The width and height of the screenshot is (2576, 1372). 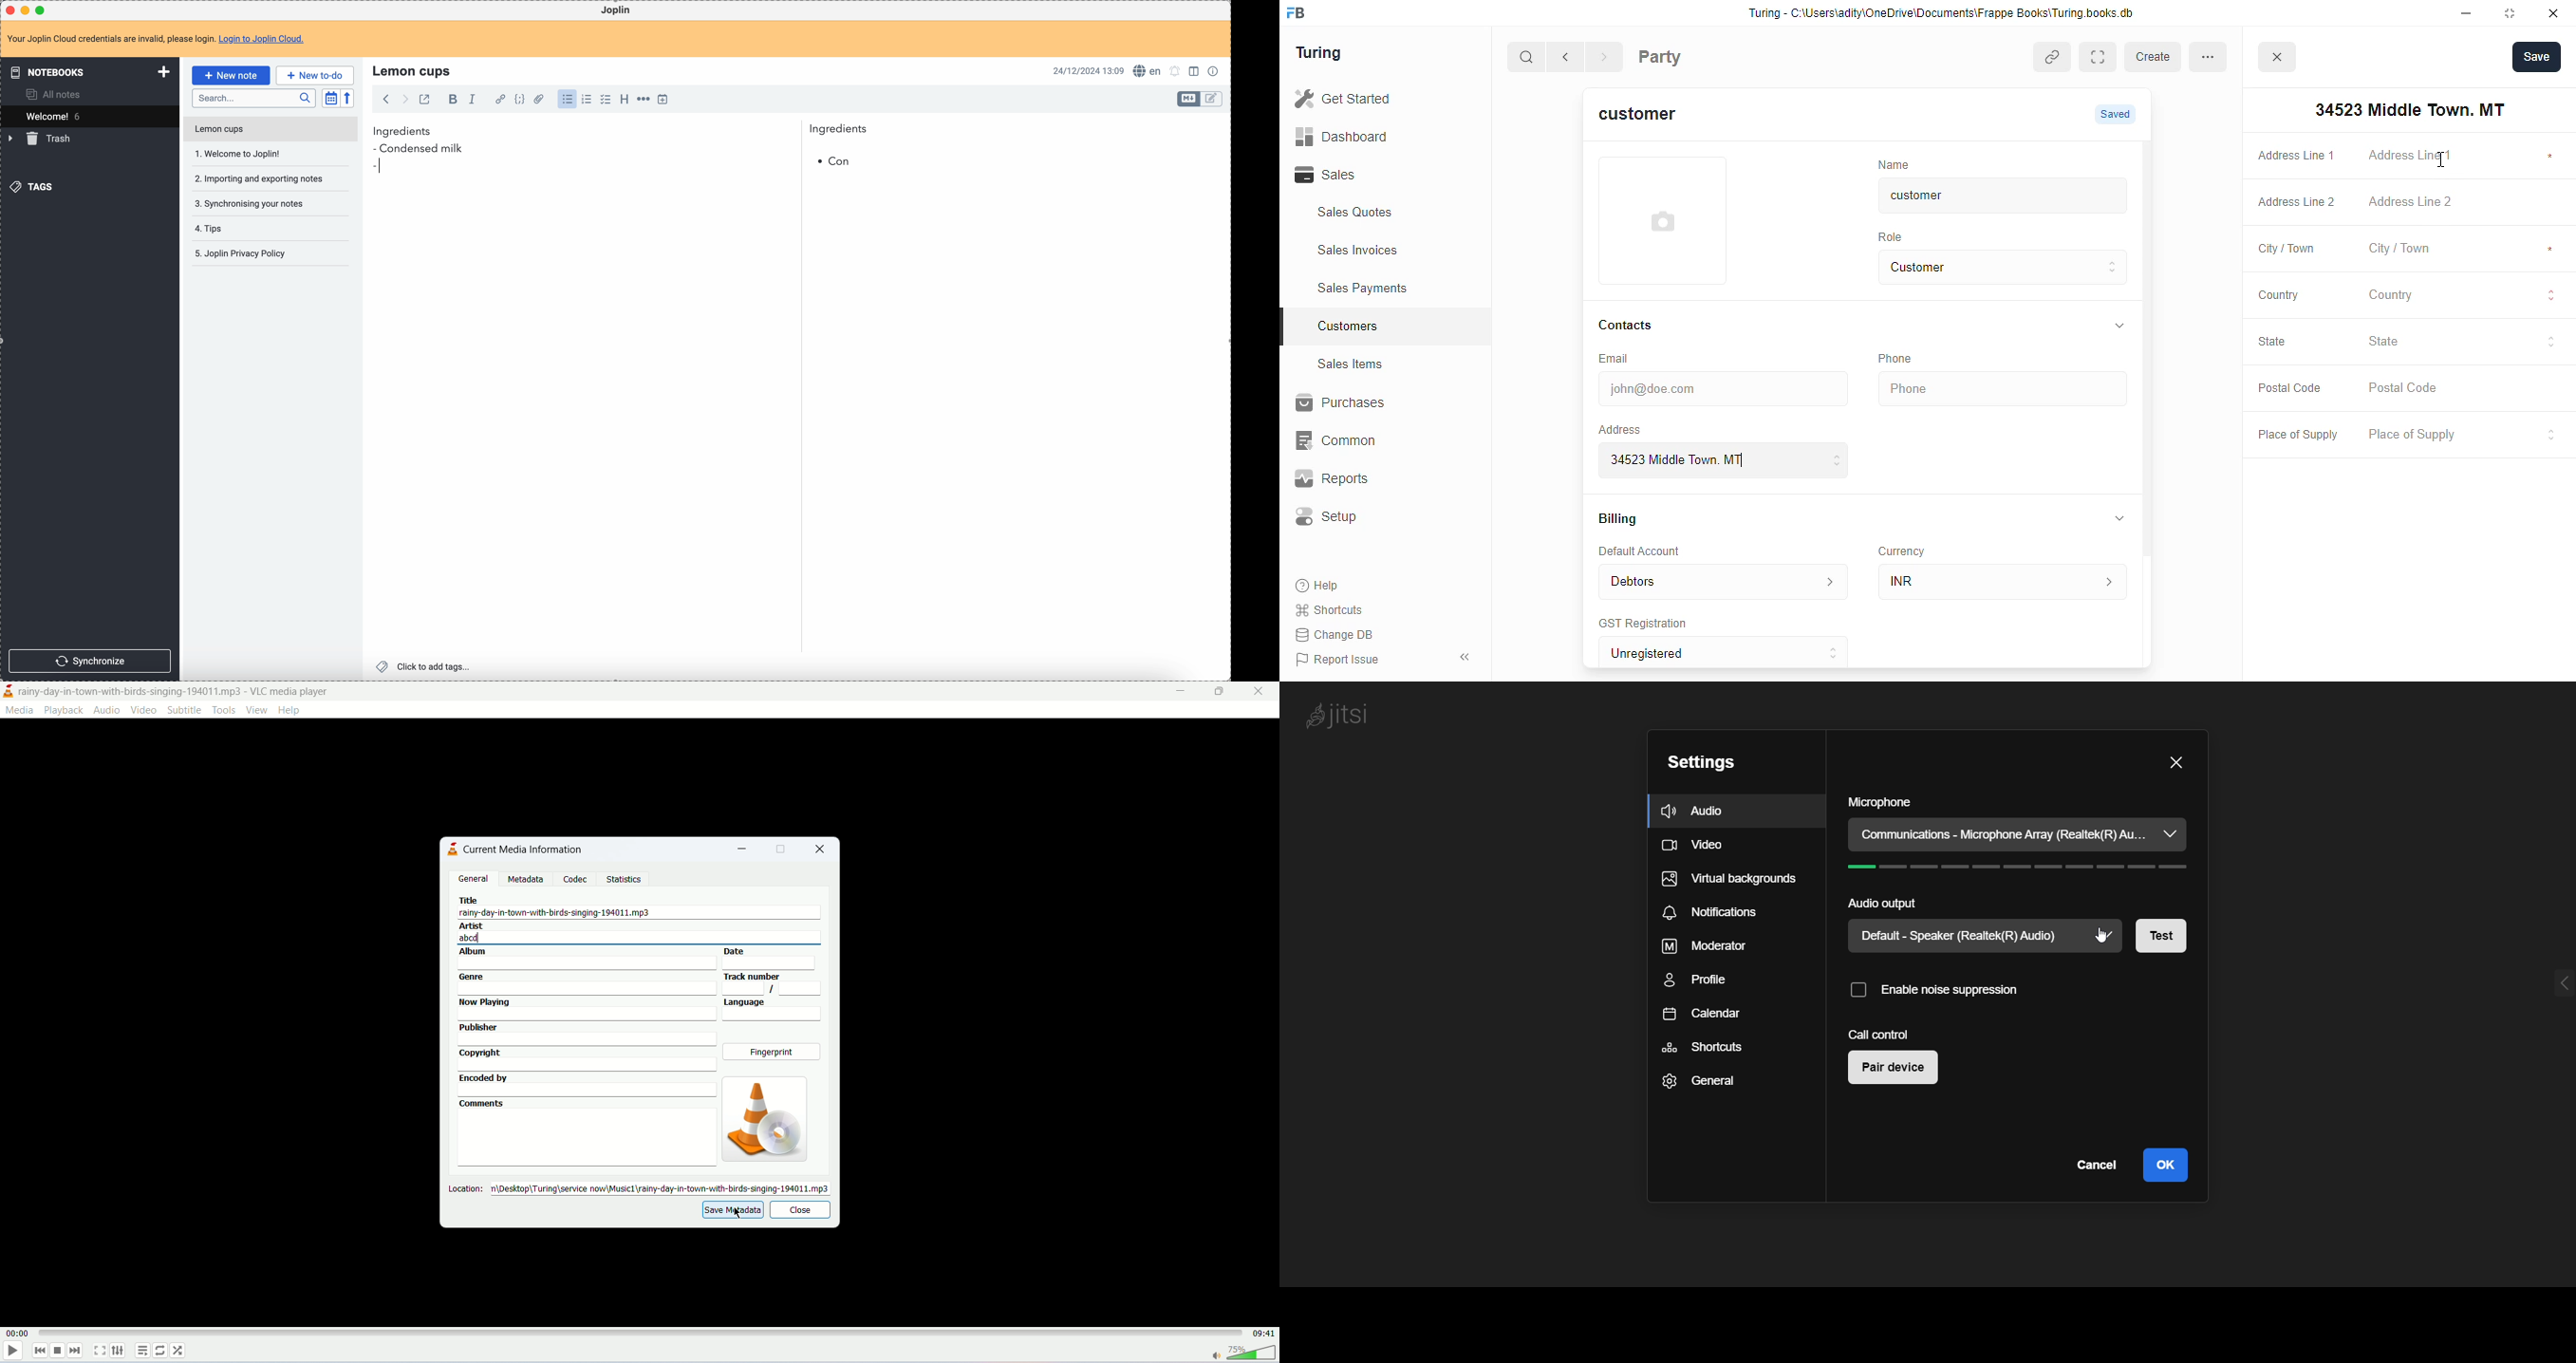 I want to click on collapse, so click(x=2120, y=517).